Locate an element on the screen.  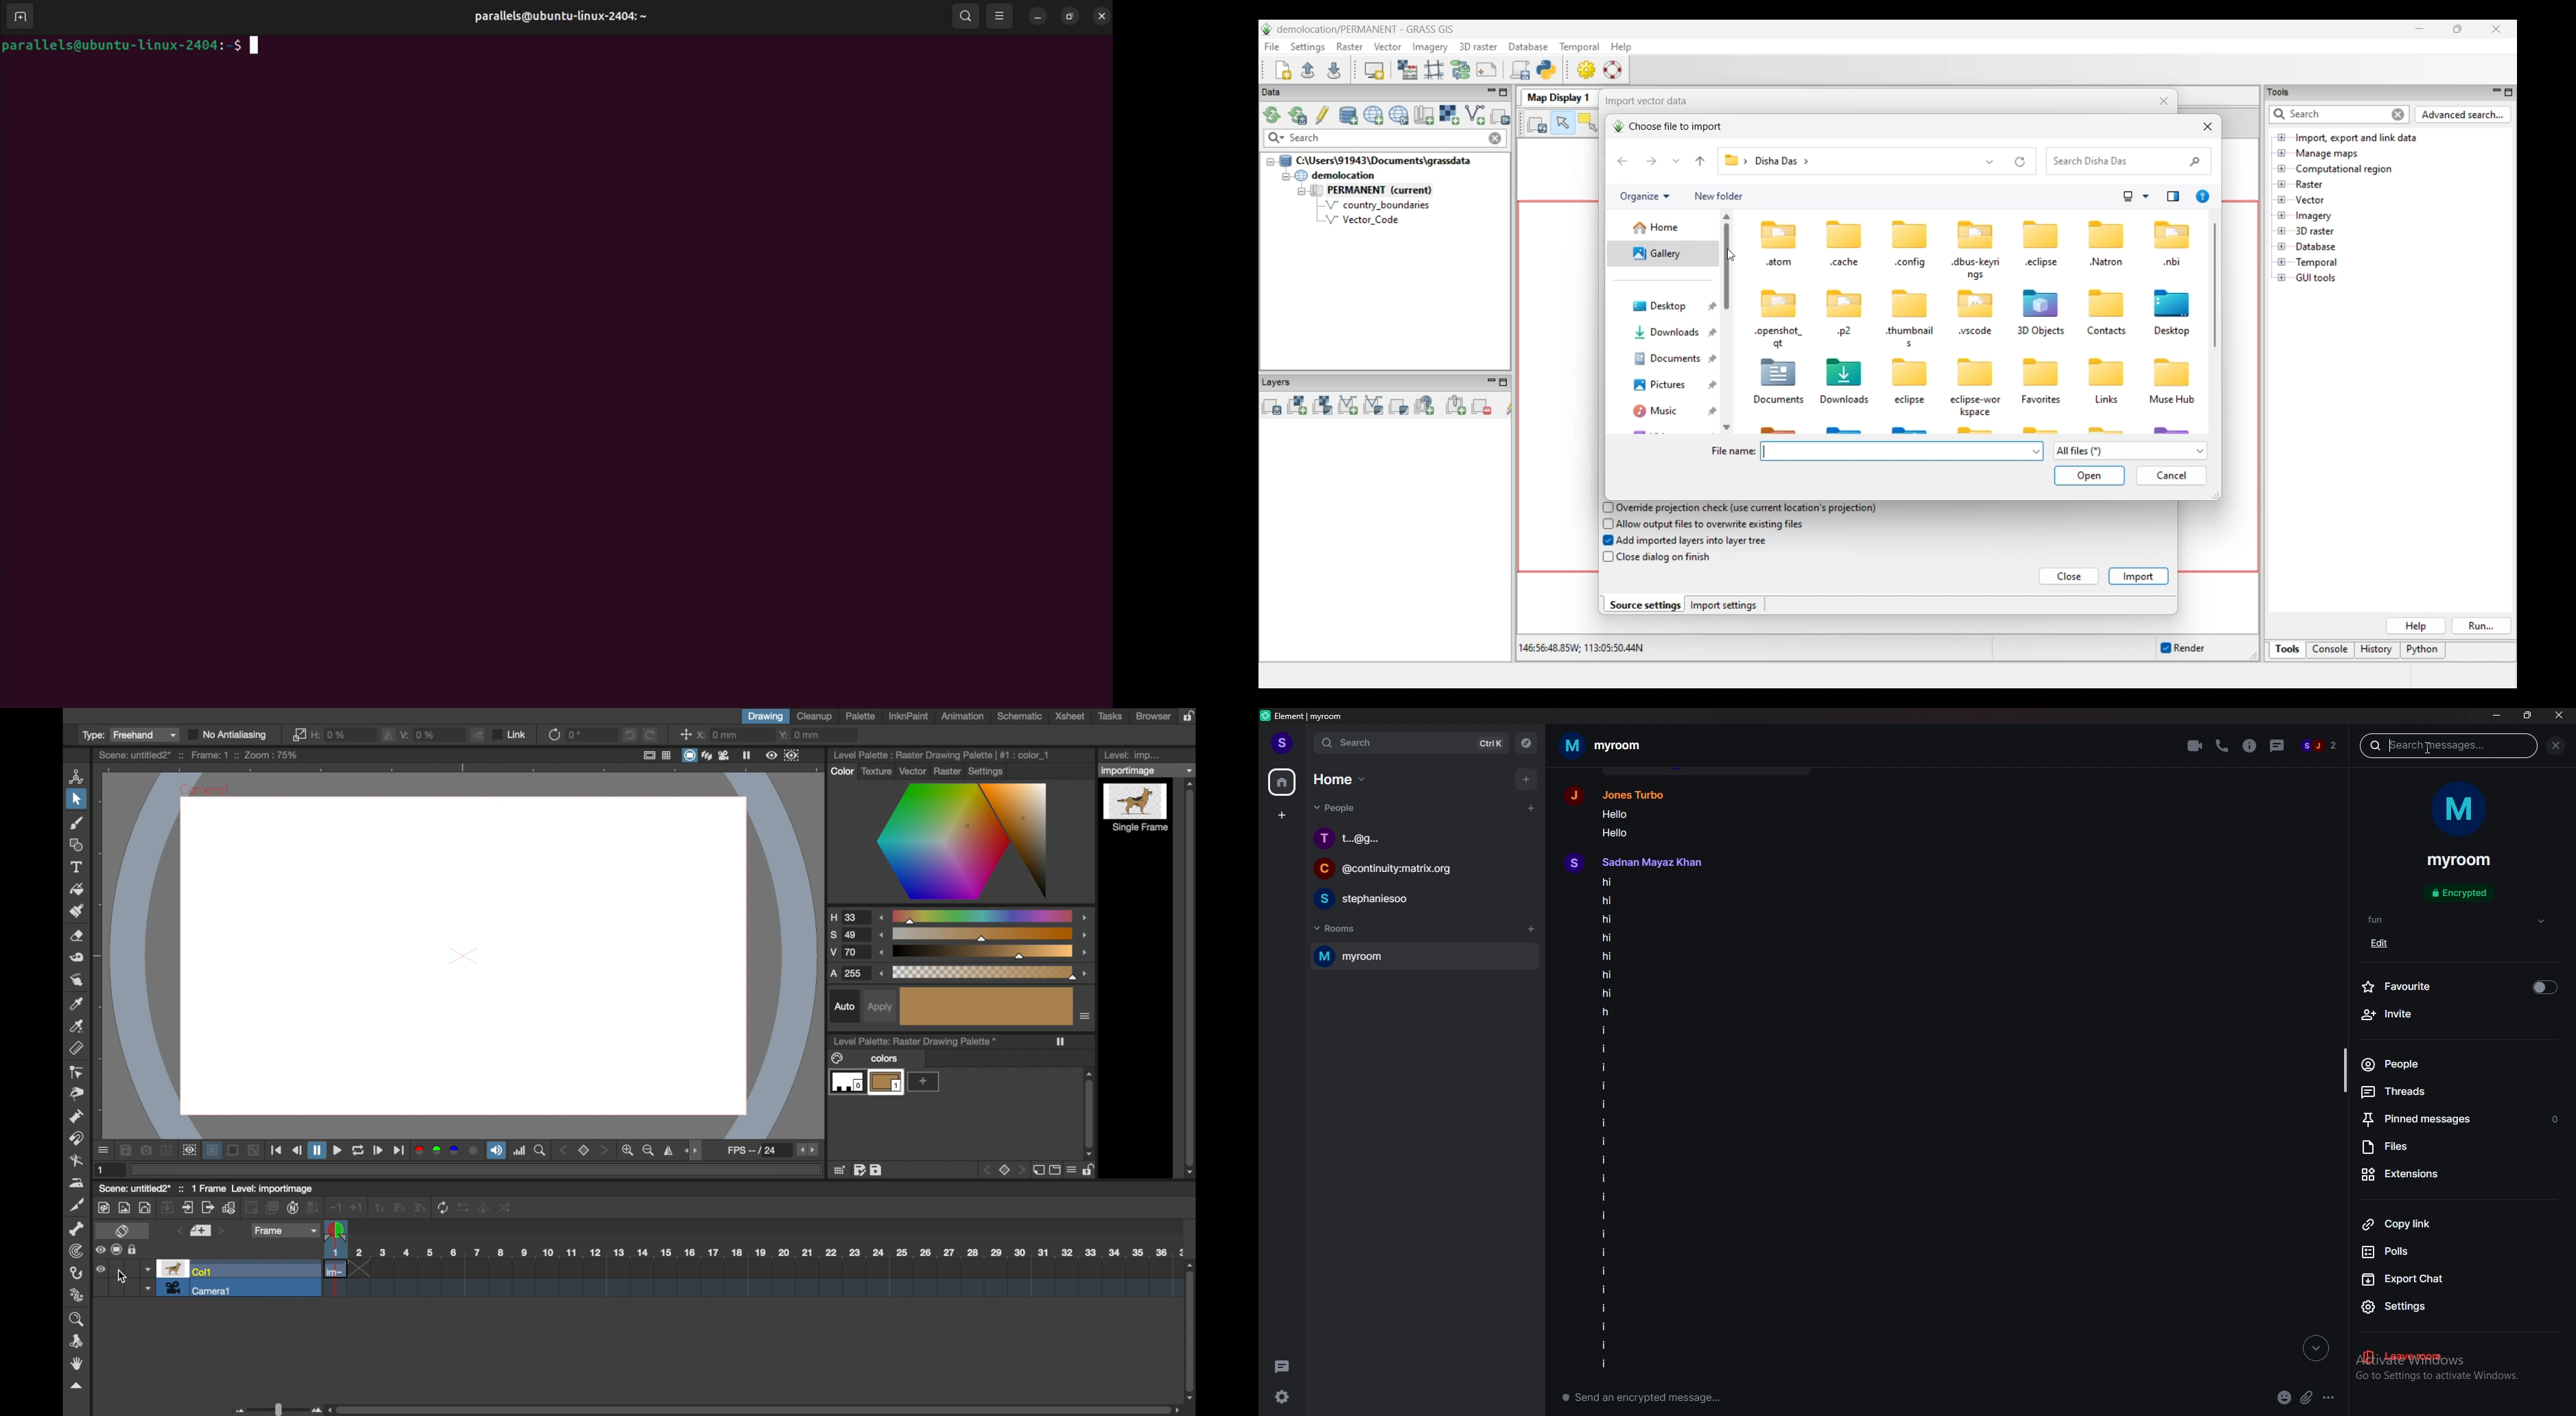
Level Palette: Raster Drawing Palette * is located at coordinates (915, 1041).